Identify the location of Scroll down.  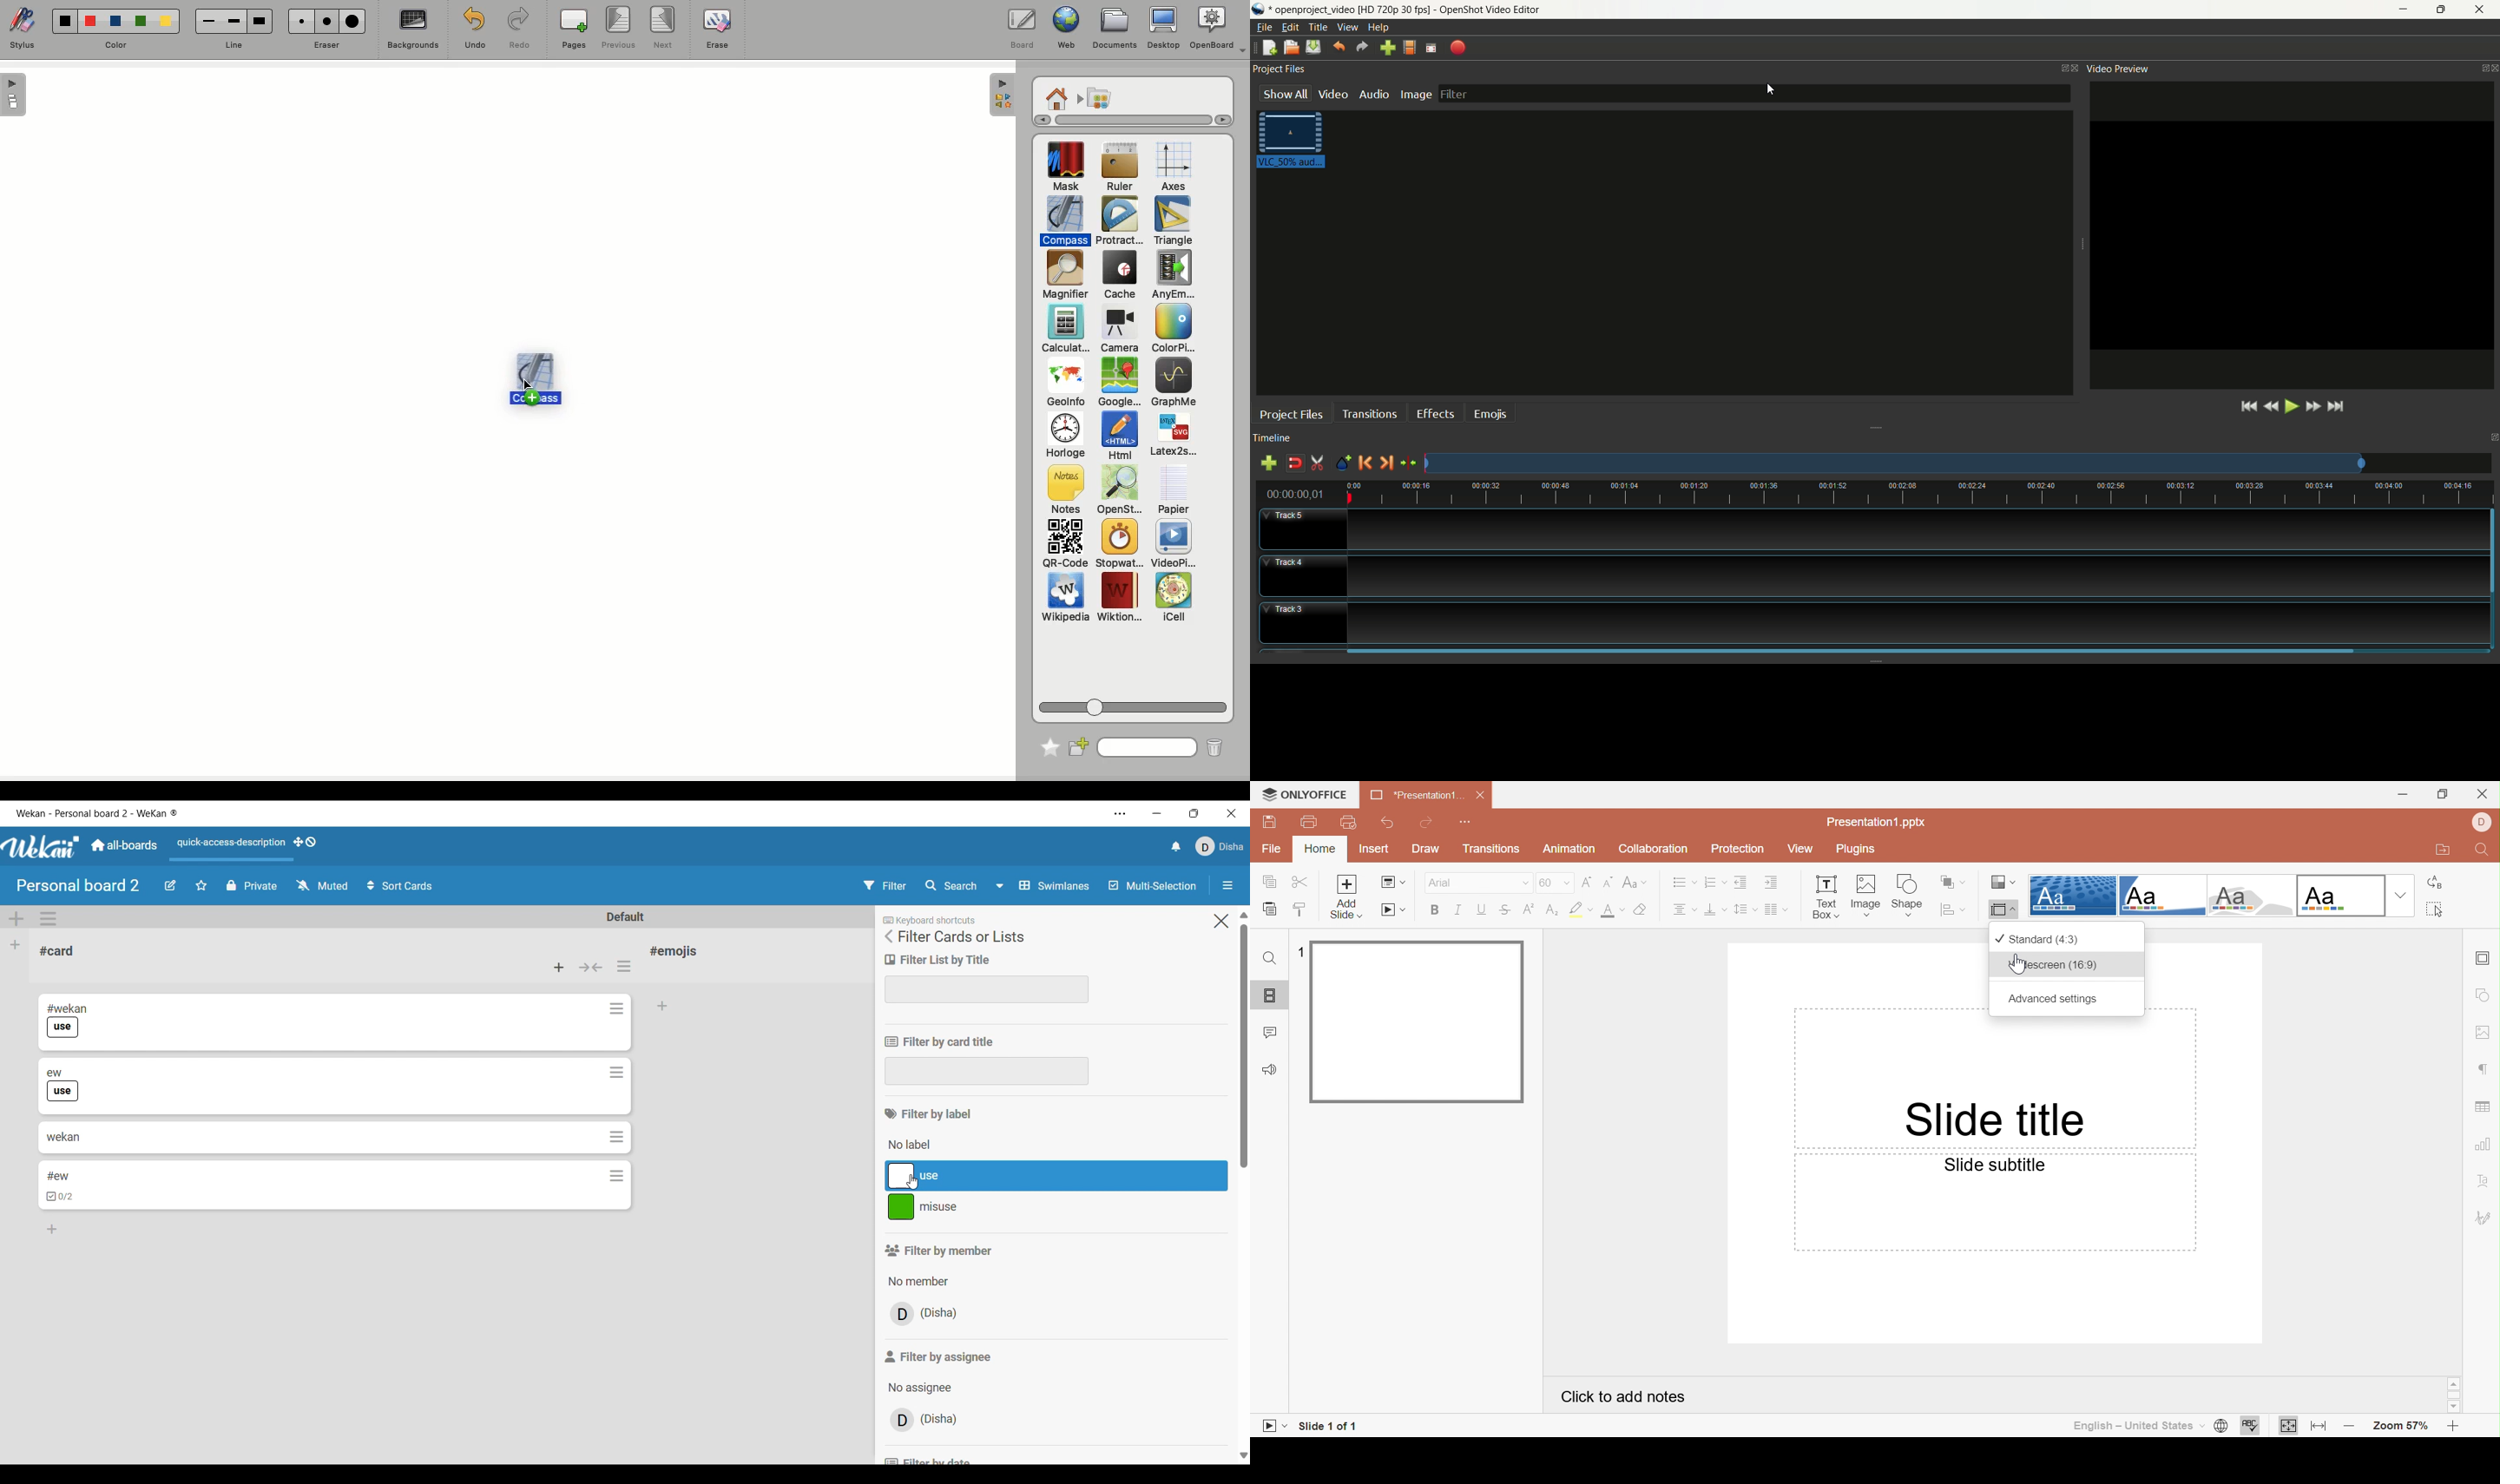
(2454, 1407).